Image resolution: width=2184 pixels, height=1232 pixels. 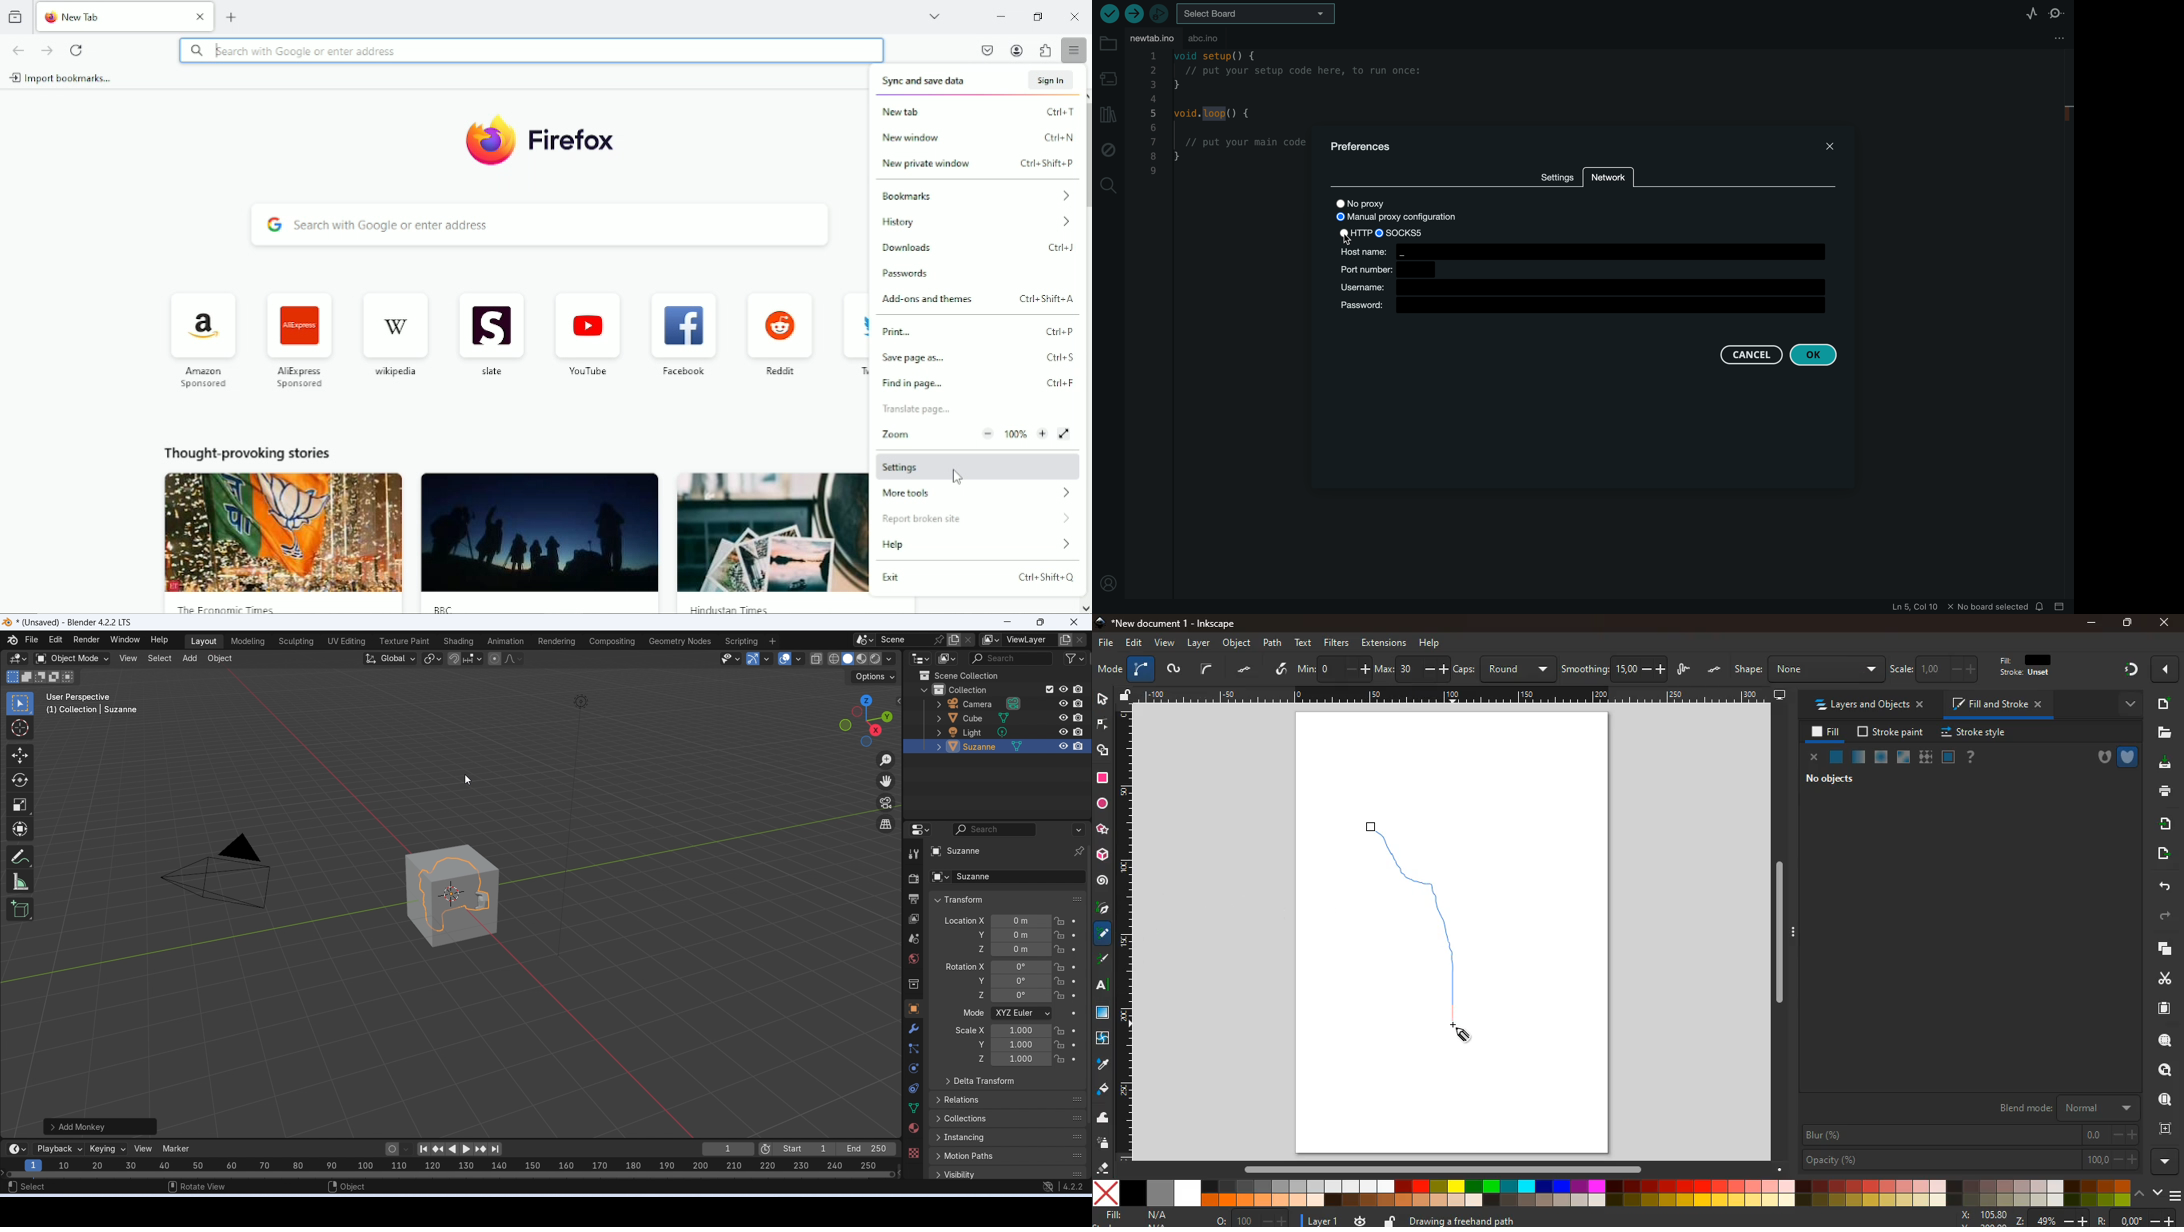 What do you see at coordinates (1907, 669) in the screenshot?
I see `edit` at bounding box center [1907, 669].